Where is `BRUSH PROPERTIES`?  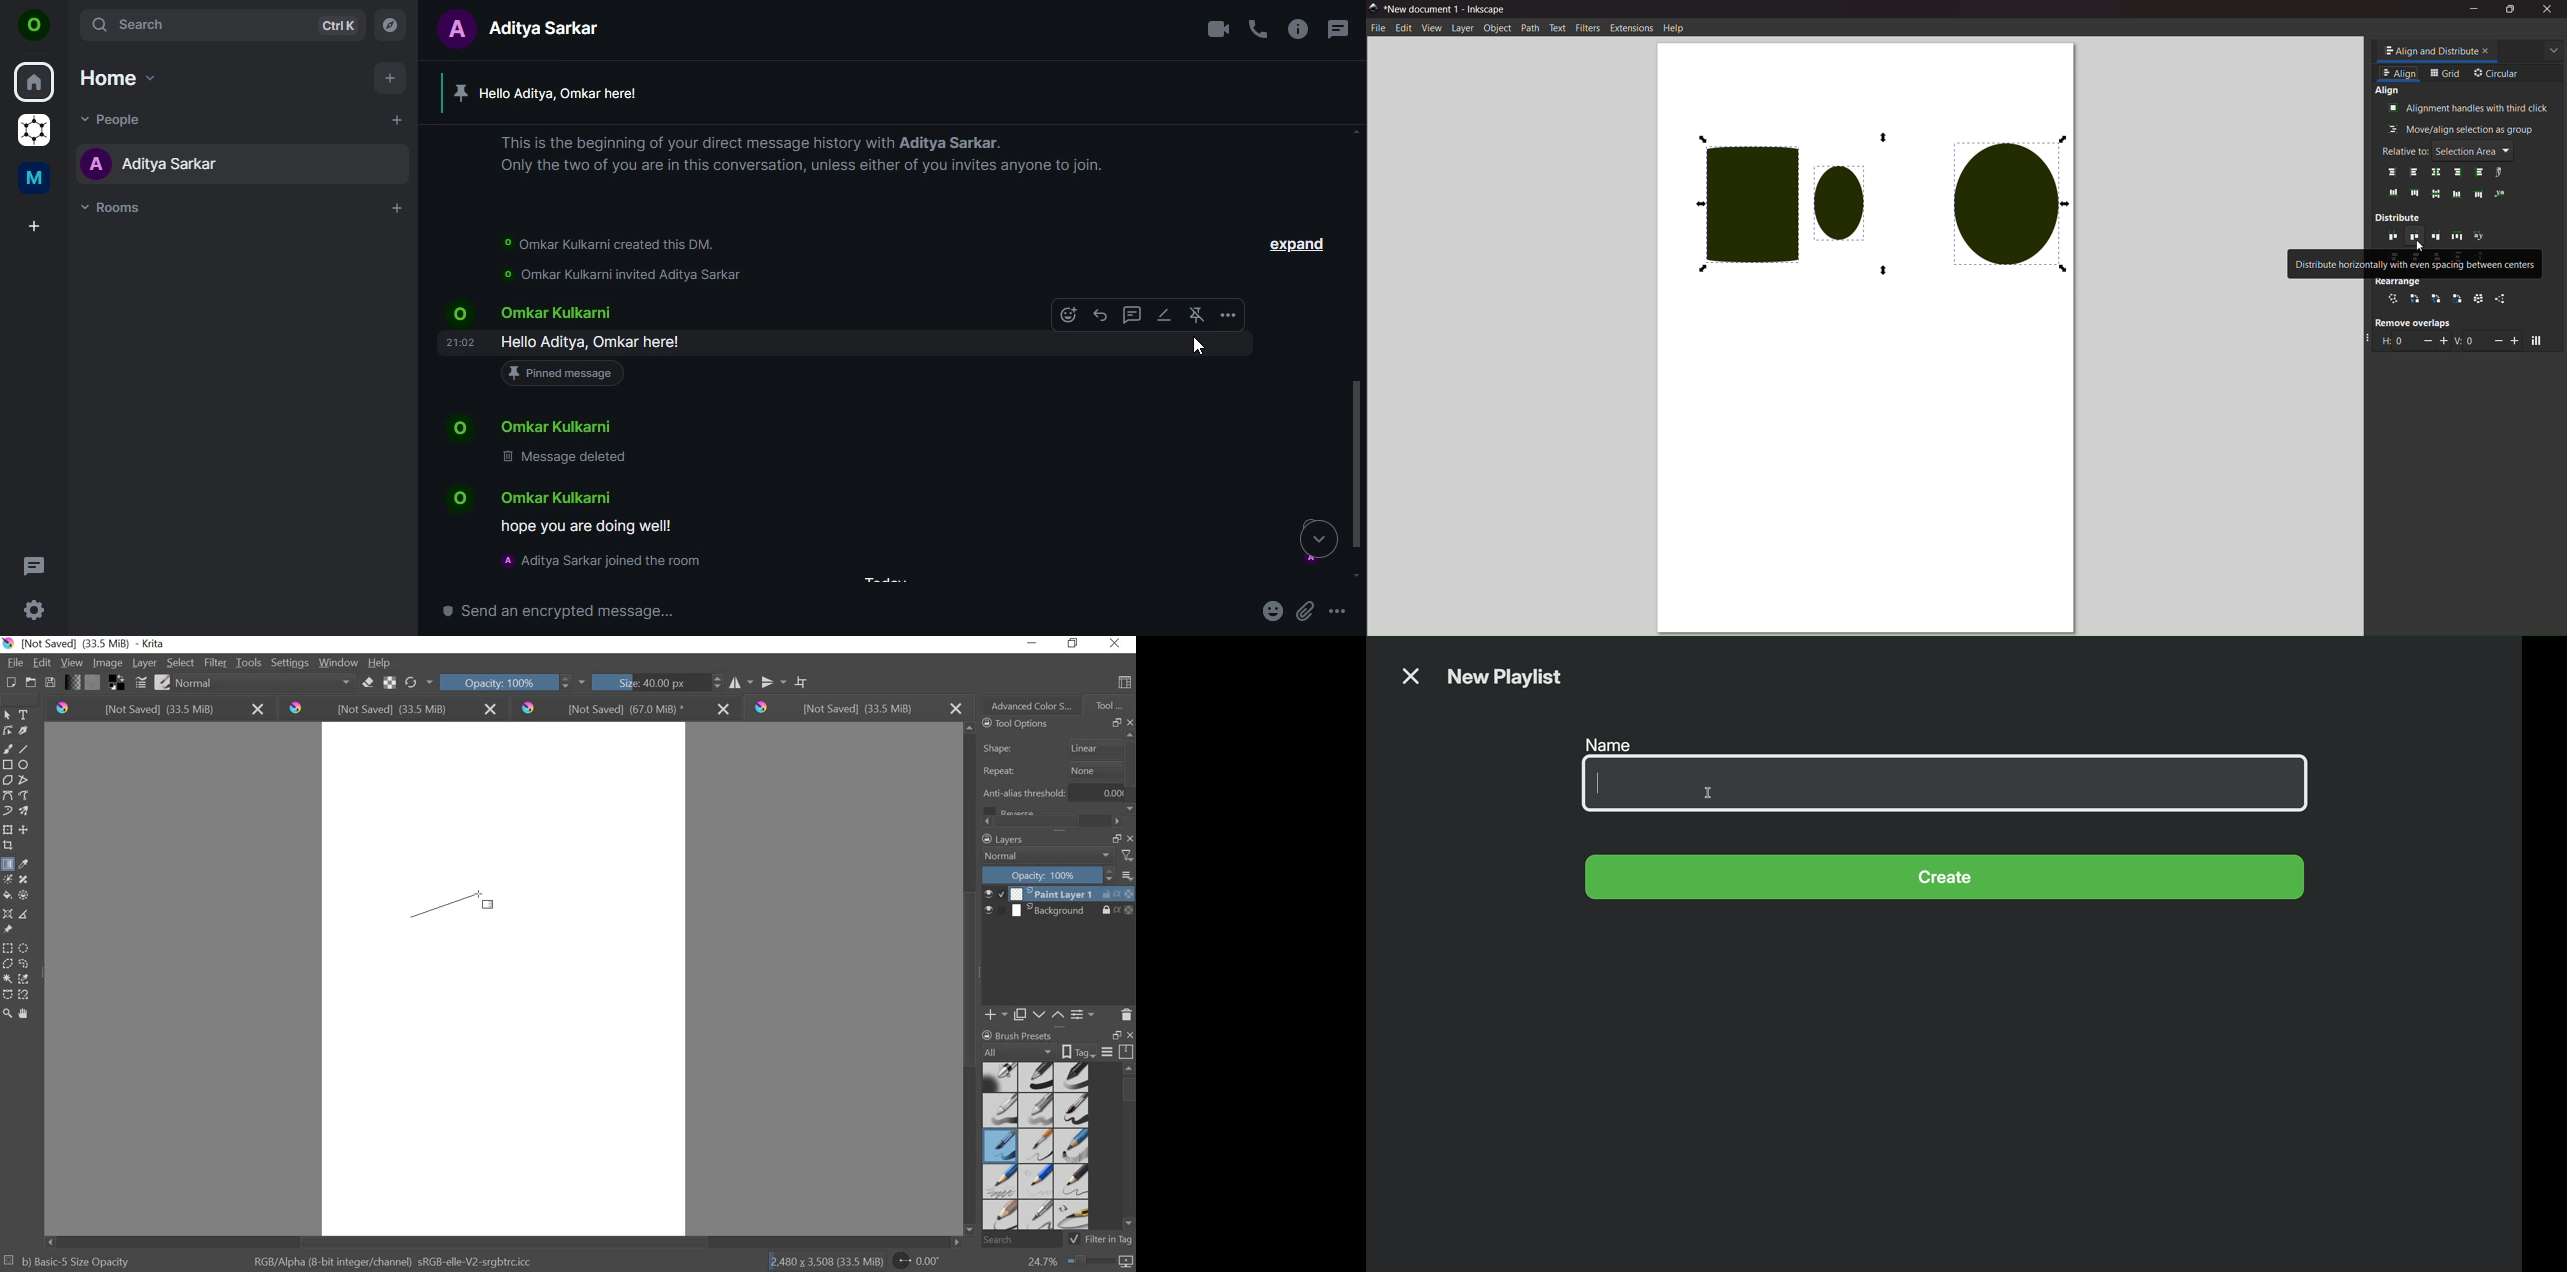 BRUSH PROPERTIES is located at coordinates (1058, 1052).